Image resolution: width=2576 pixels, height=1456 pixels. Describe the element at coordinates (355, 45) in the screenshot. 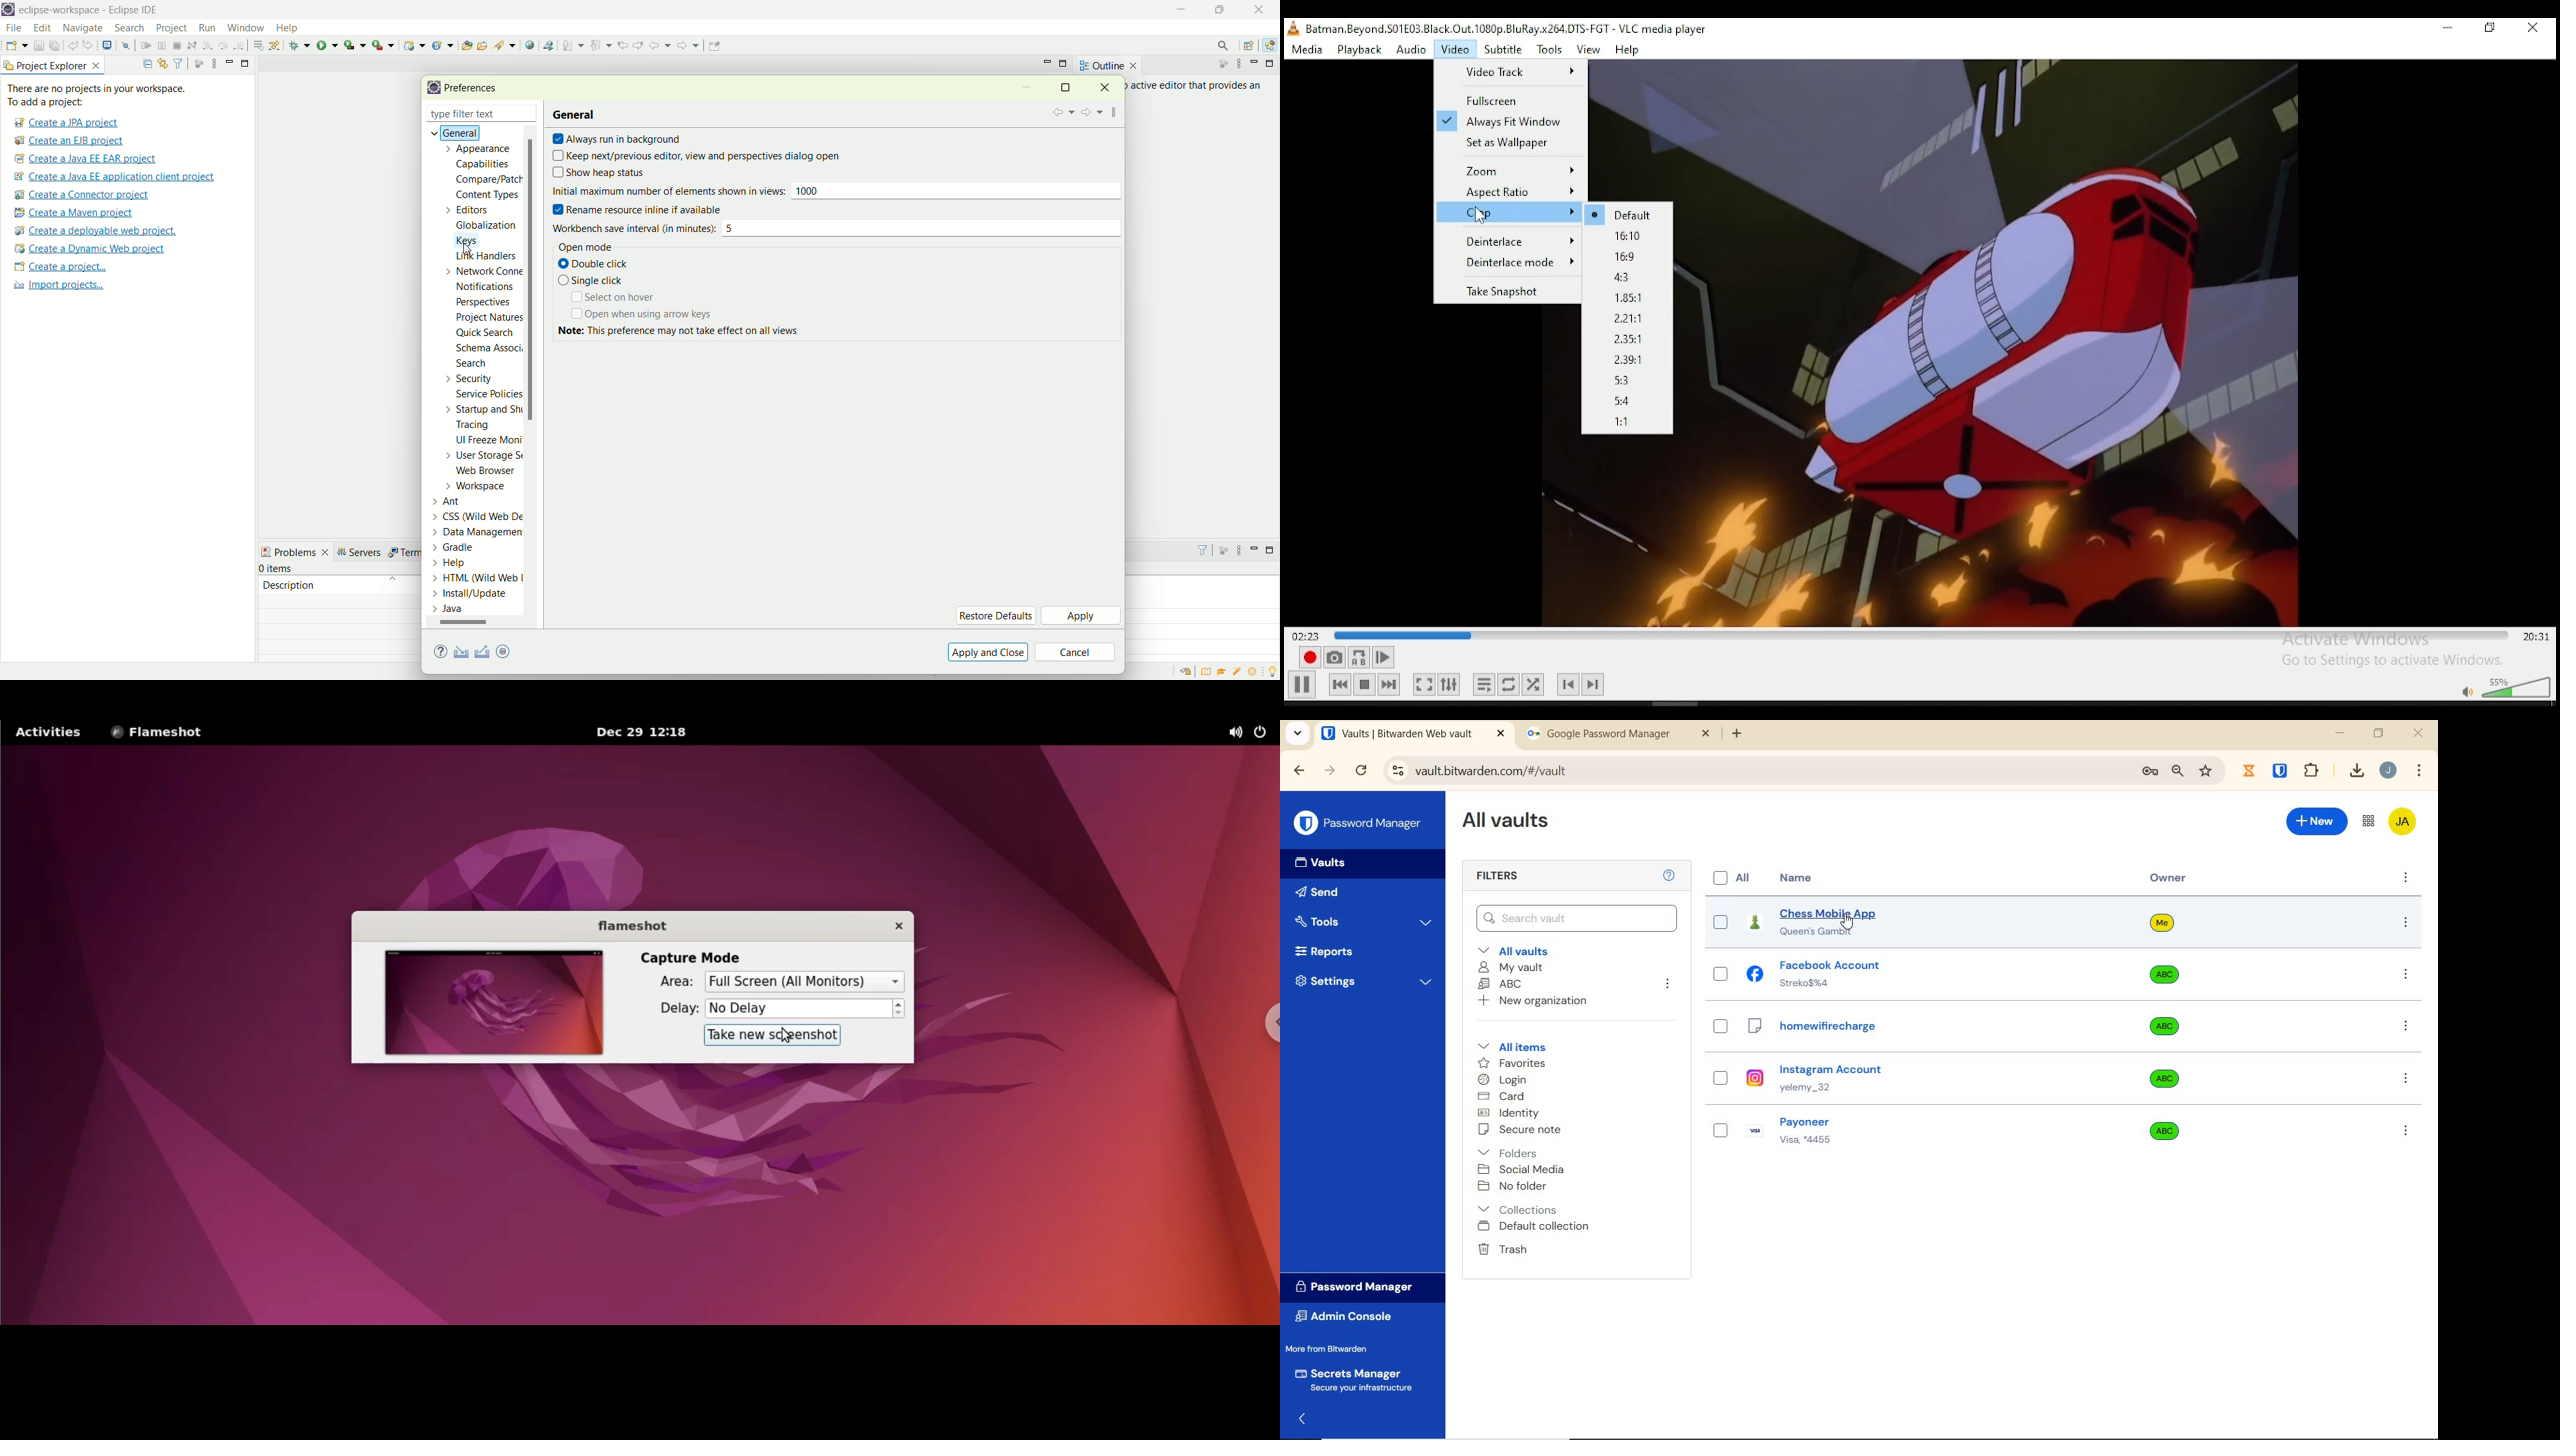

I see `coverage` at that location.